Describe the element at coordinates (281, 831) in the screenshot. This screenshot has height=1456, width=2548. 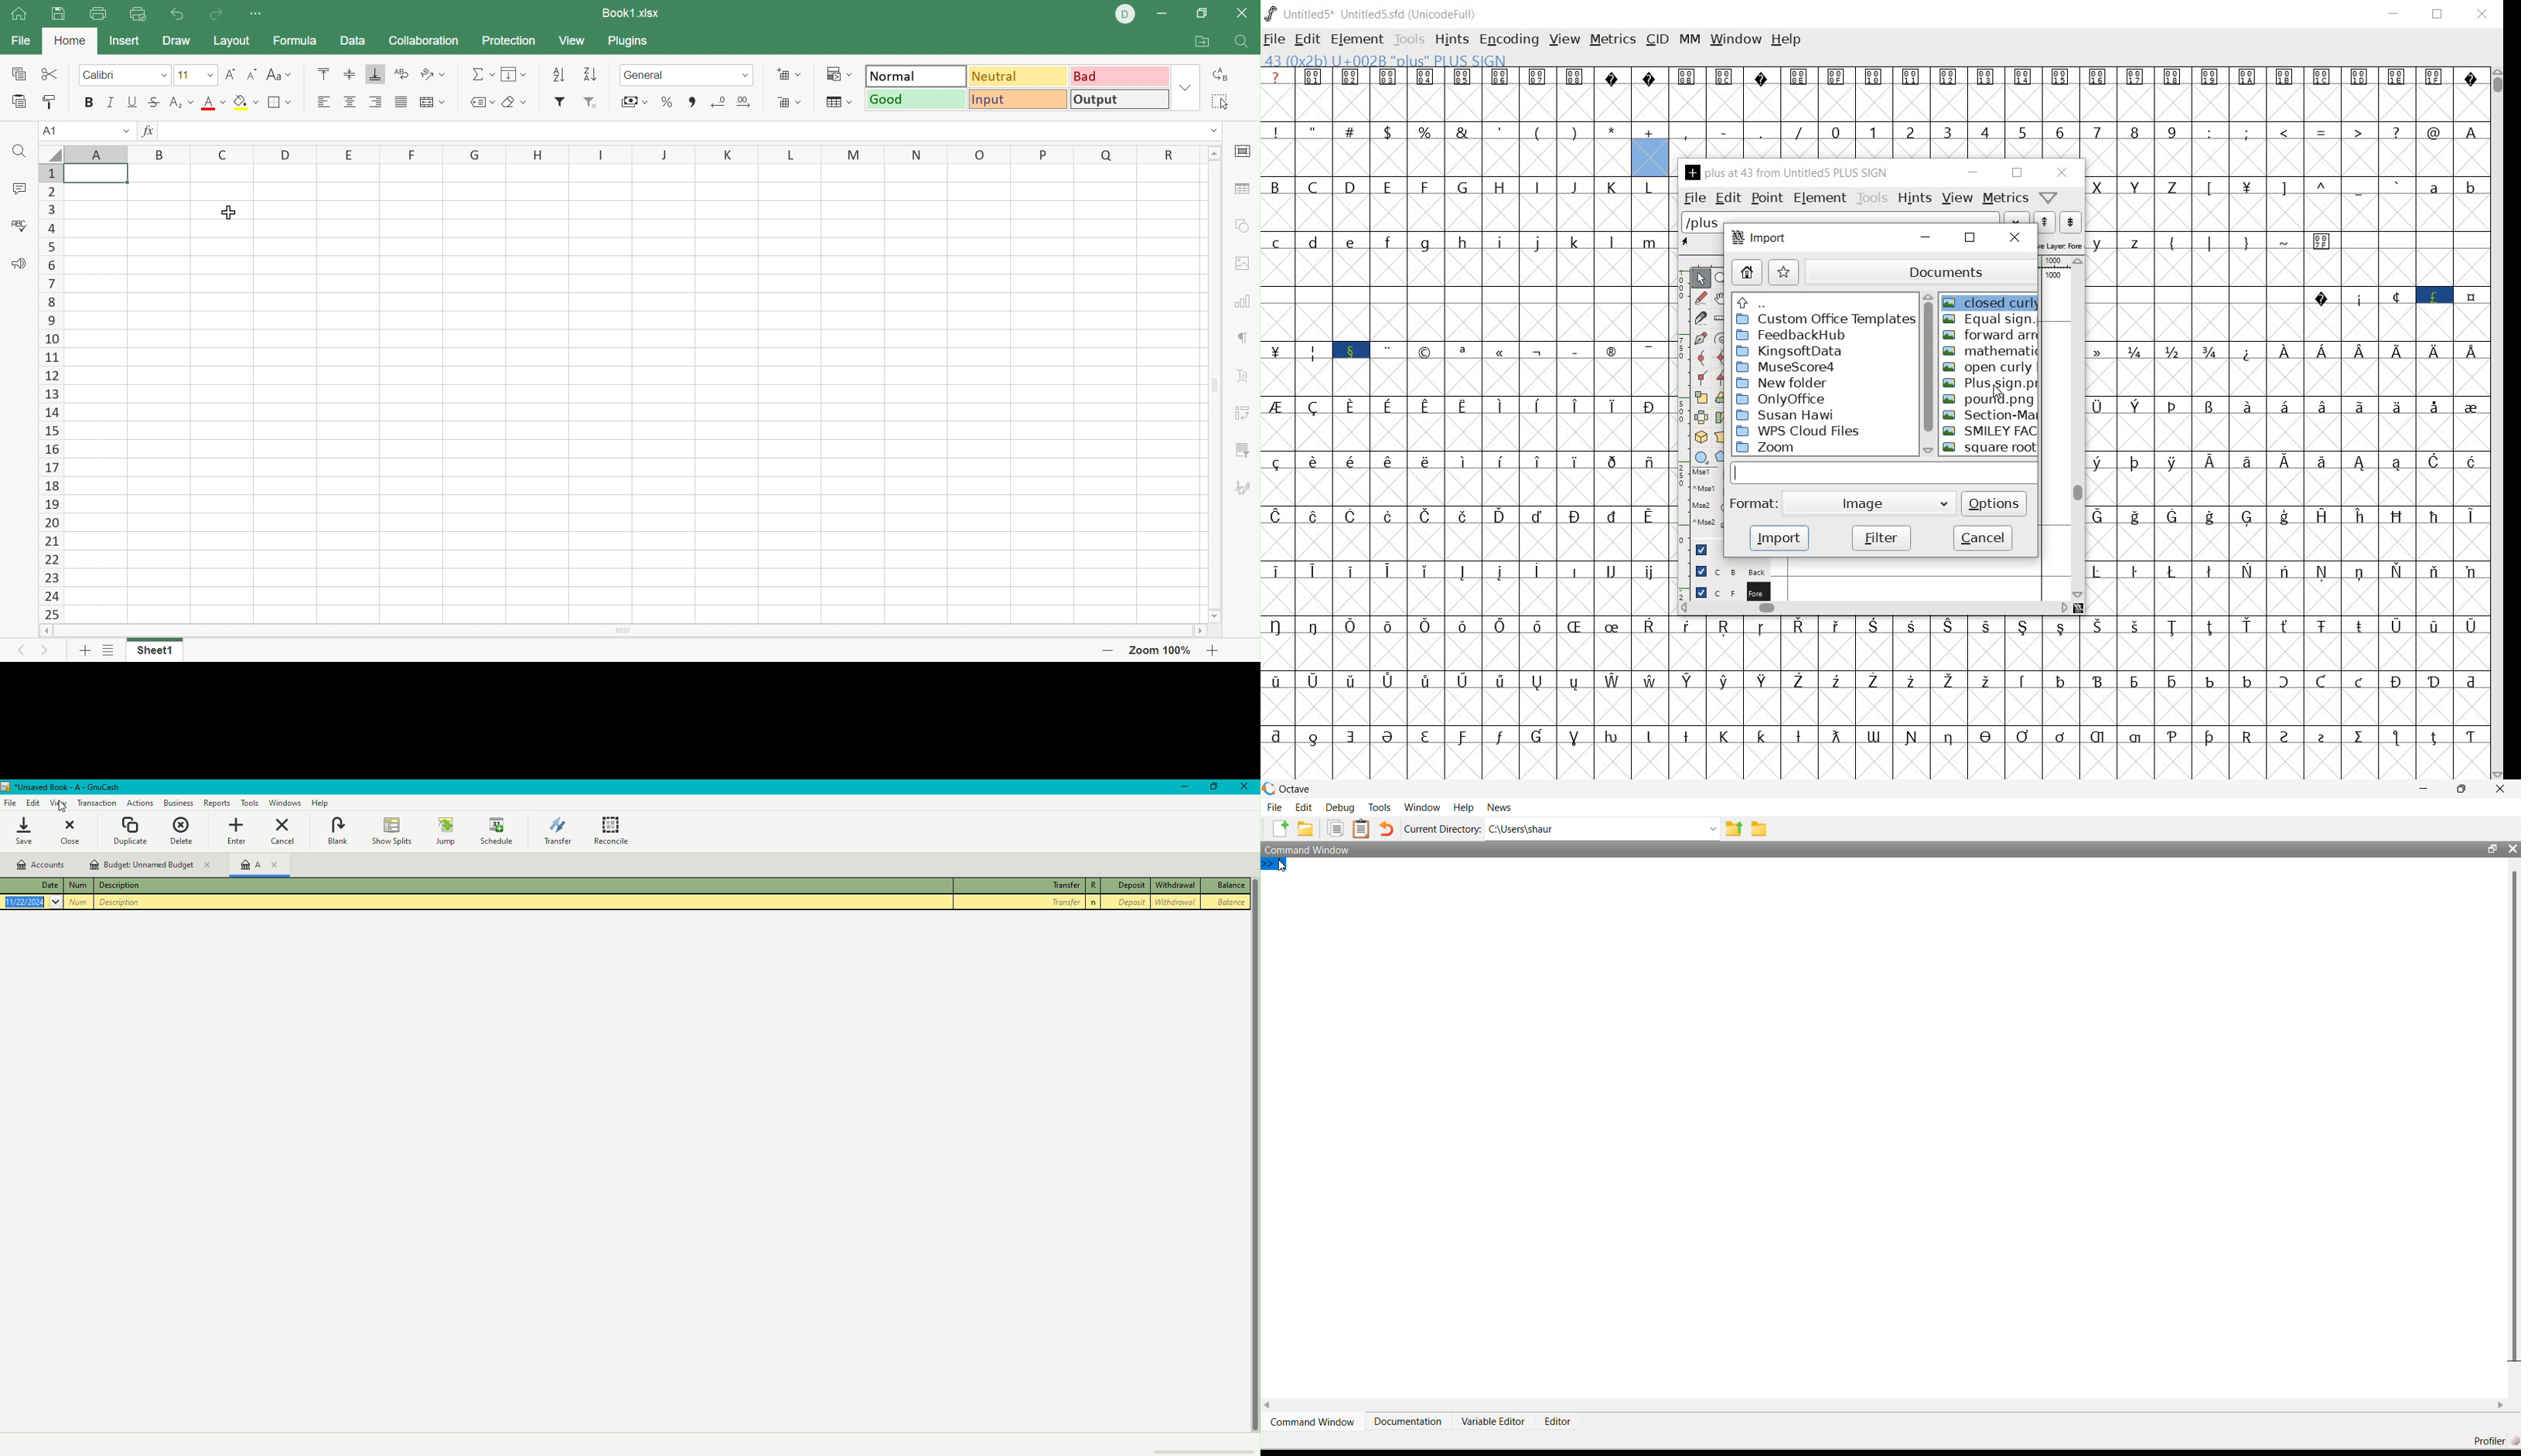
I see `Cancel` at that location.